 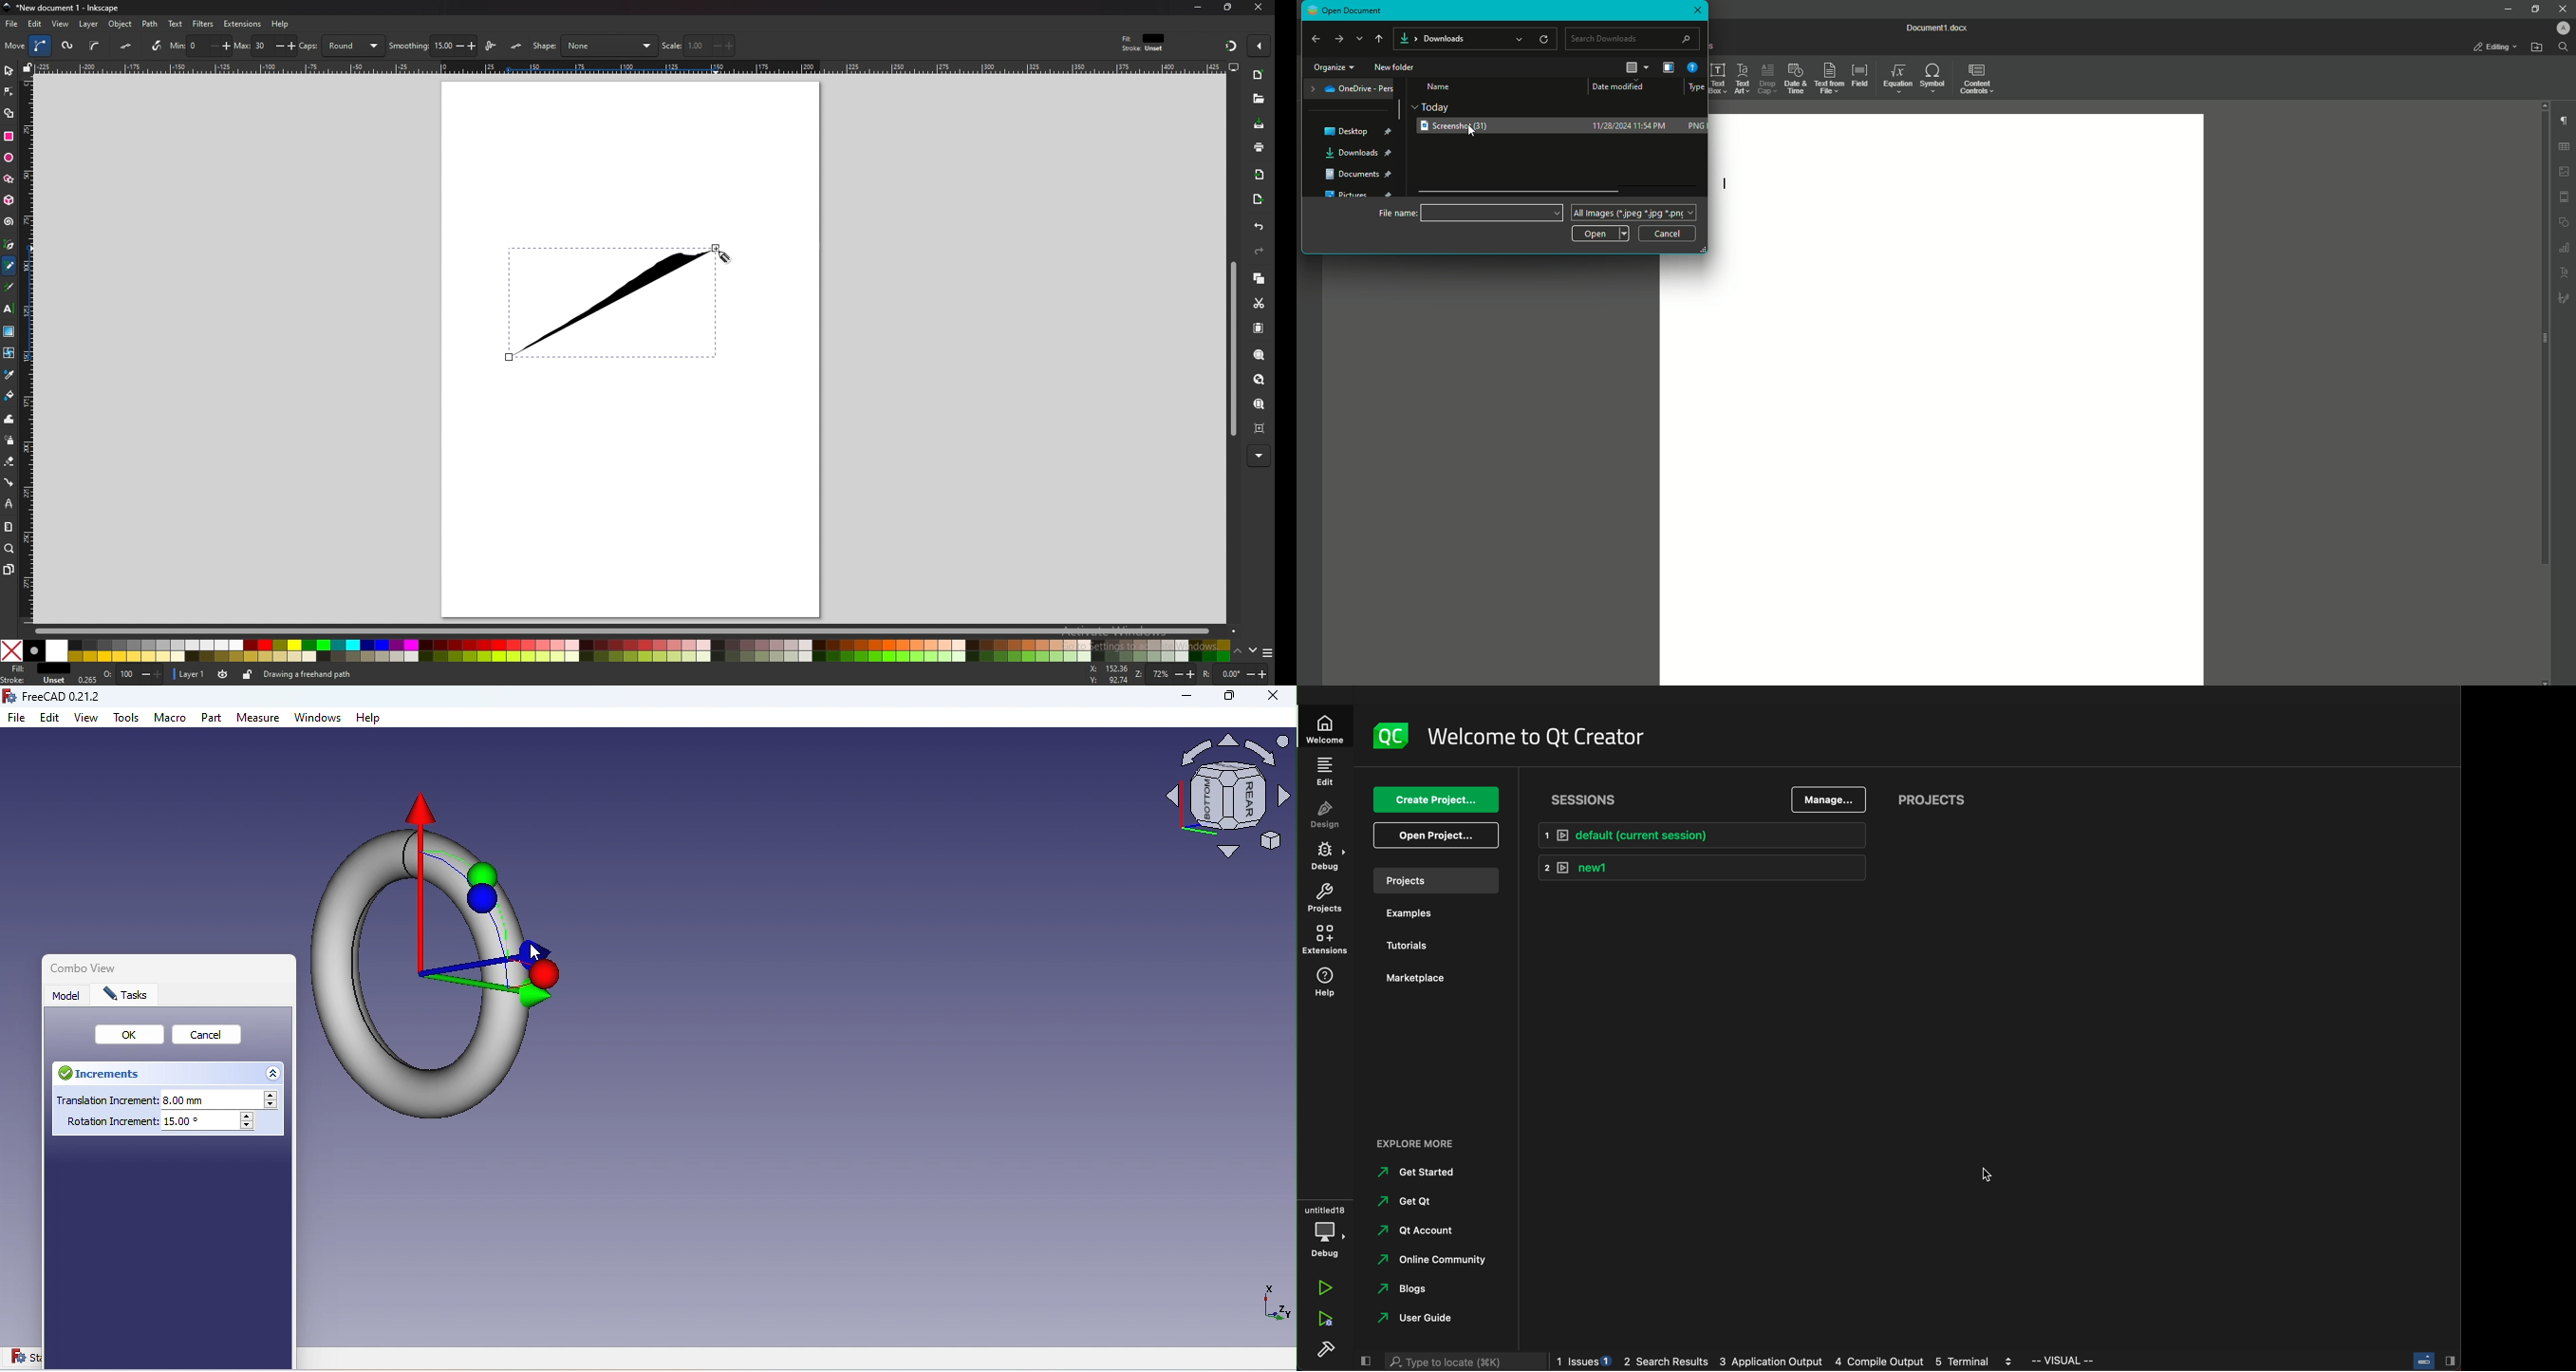 I want to click on sessions, so click(x=1581, y=799).